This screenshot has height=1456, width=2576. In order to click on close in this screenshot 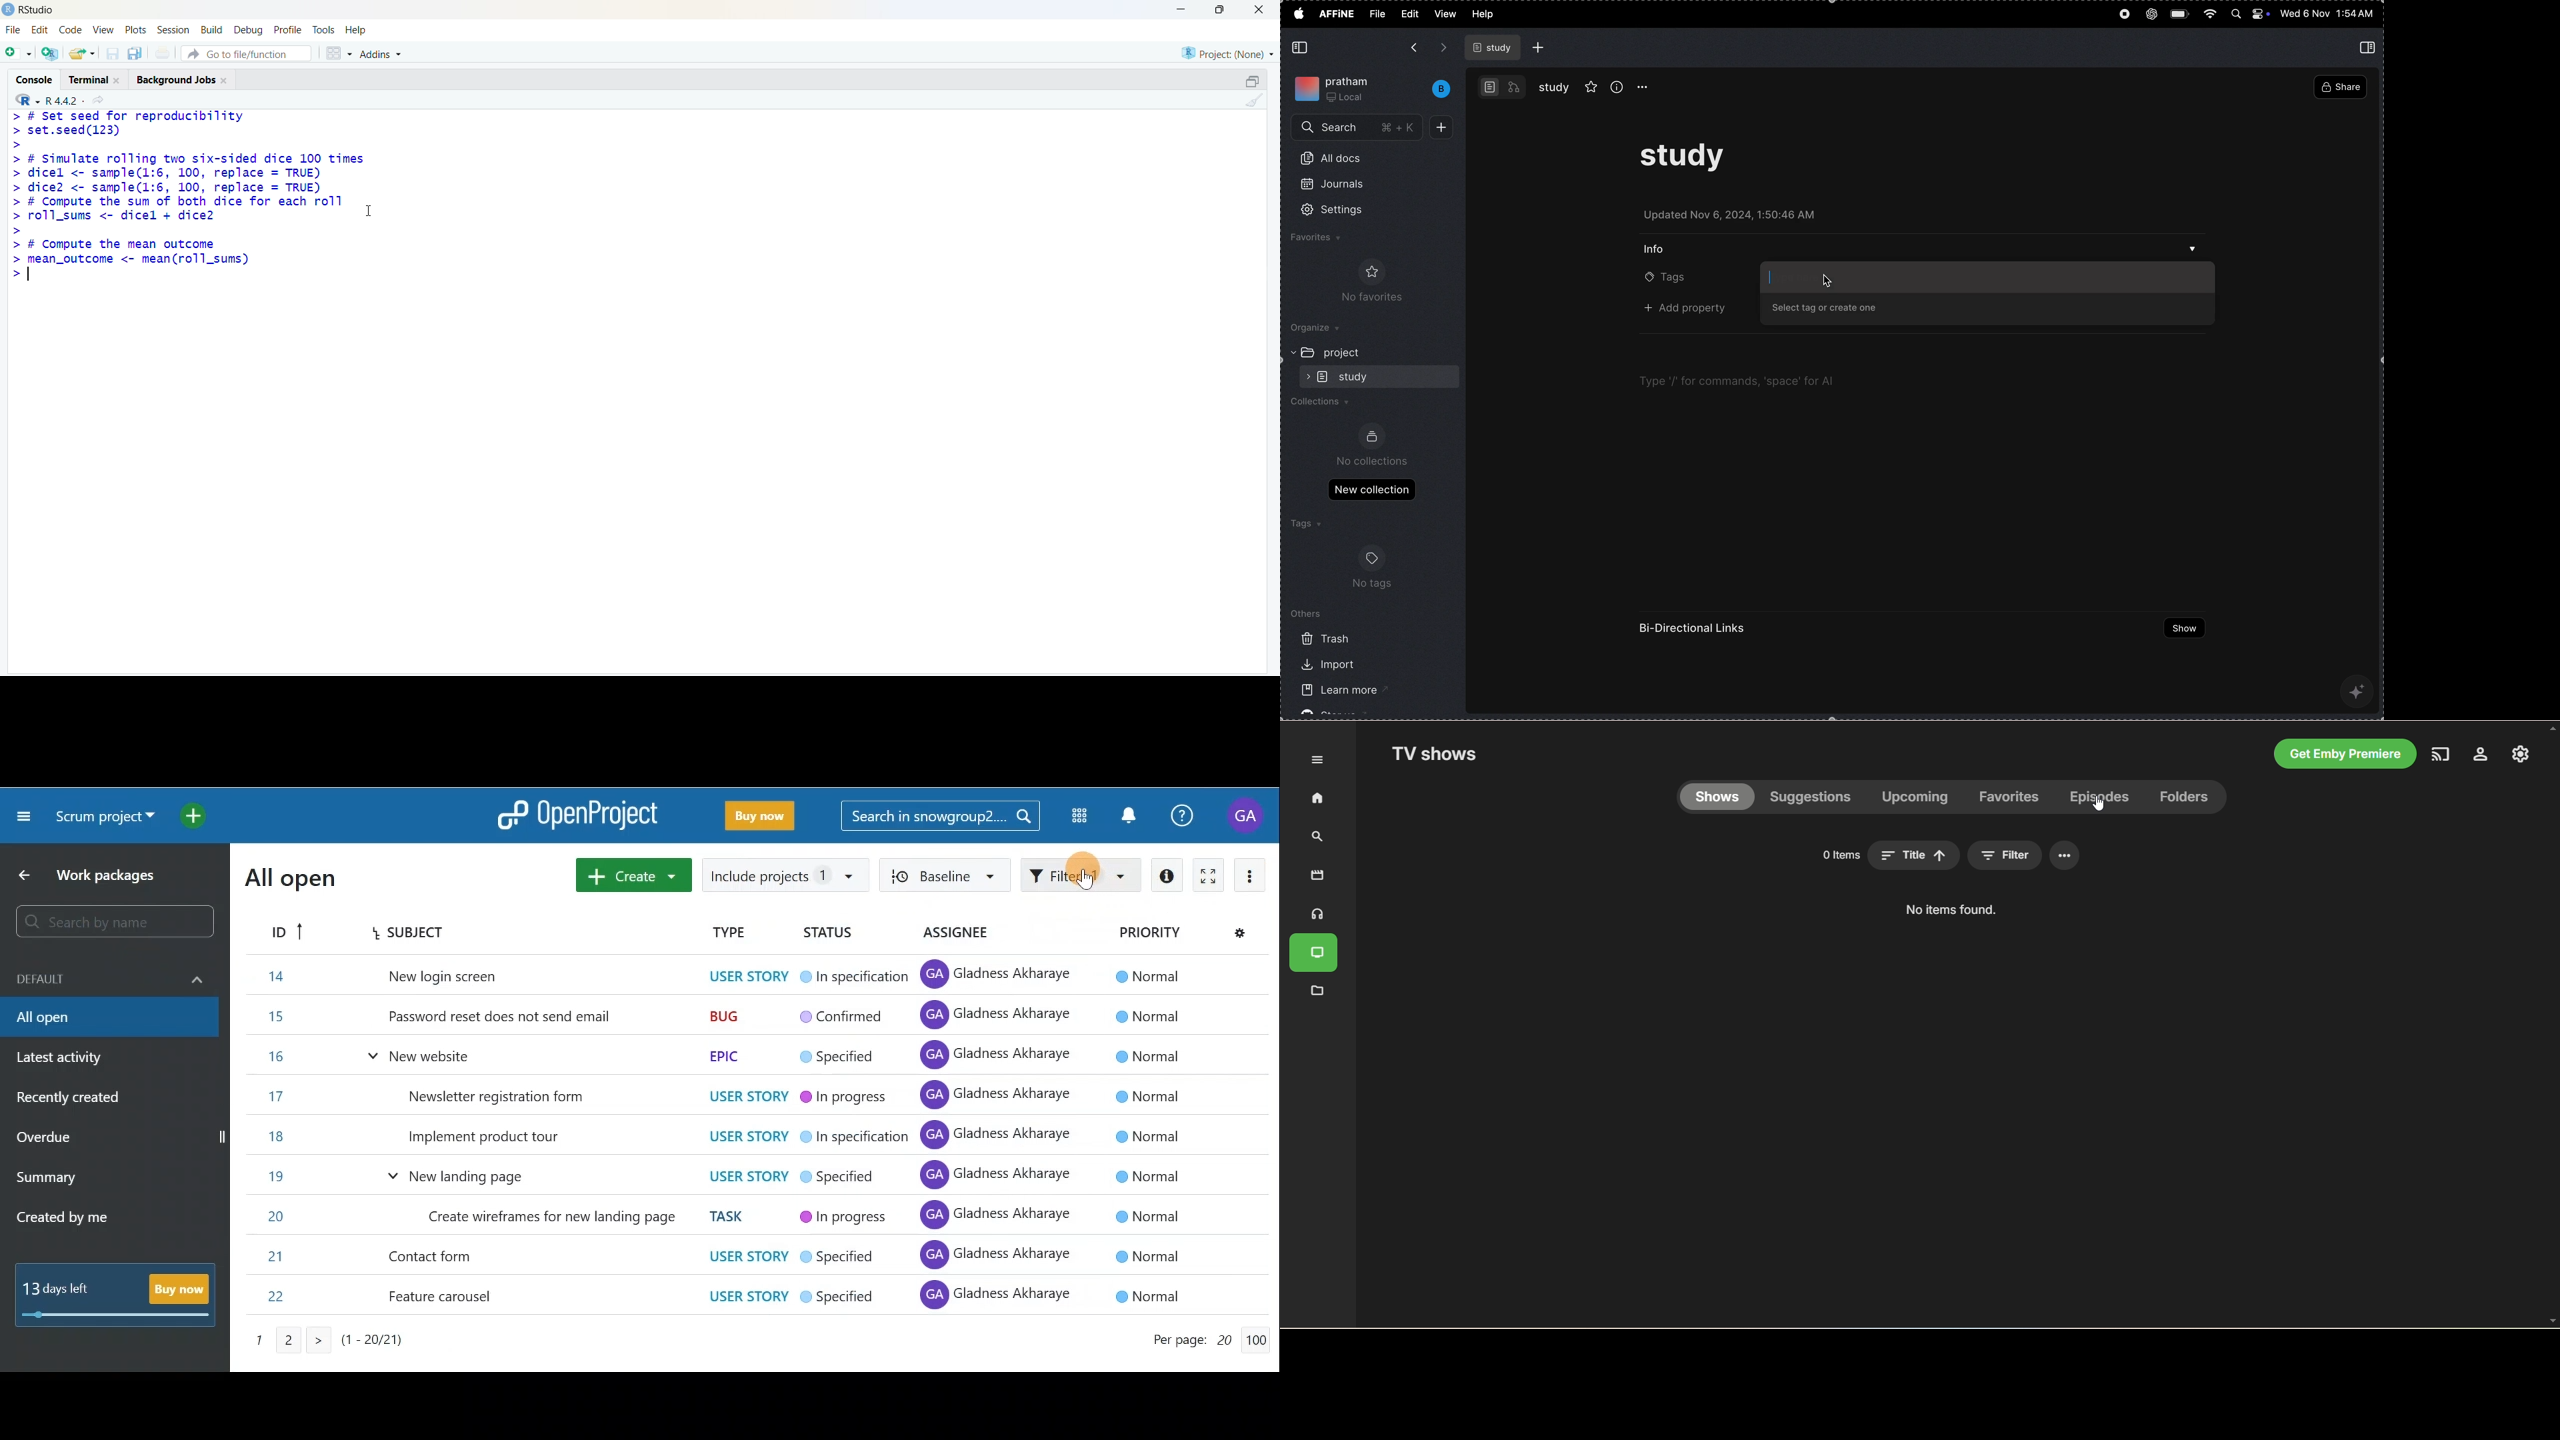, I will do `click(225, 81)`.